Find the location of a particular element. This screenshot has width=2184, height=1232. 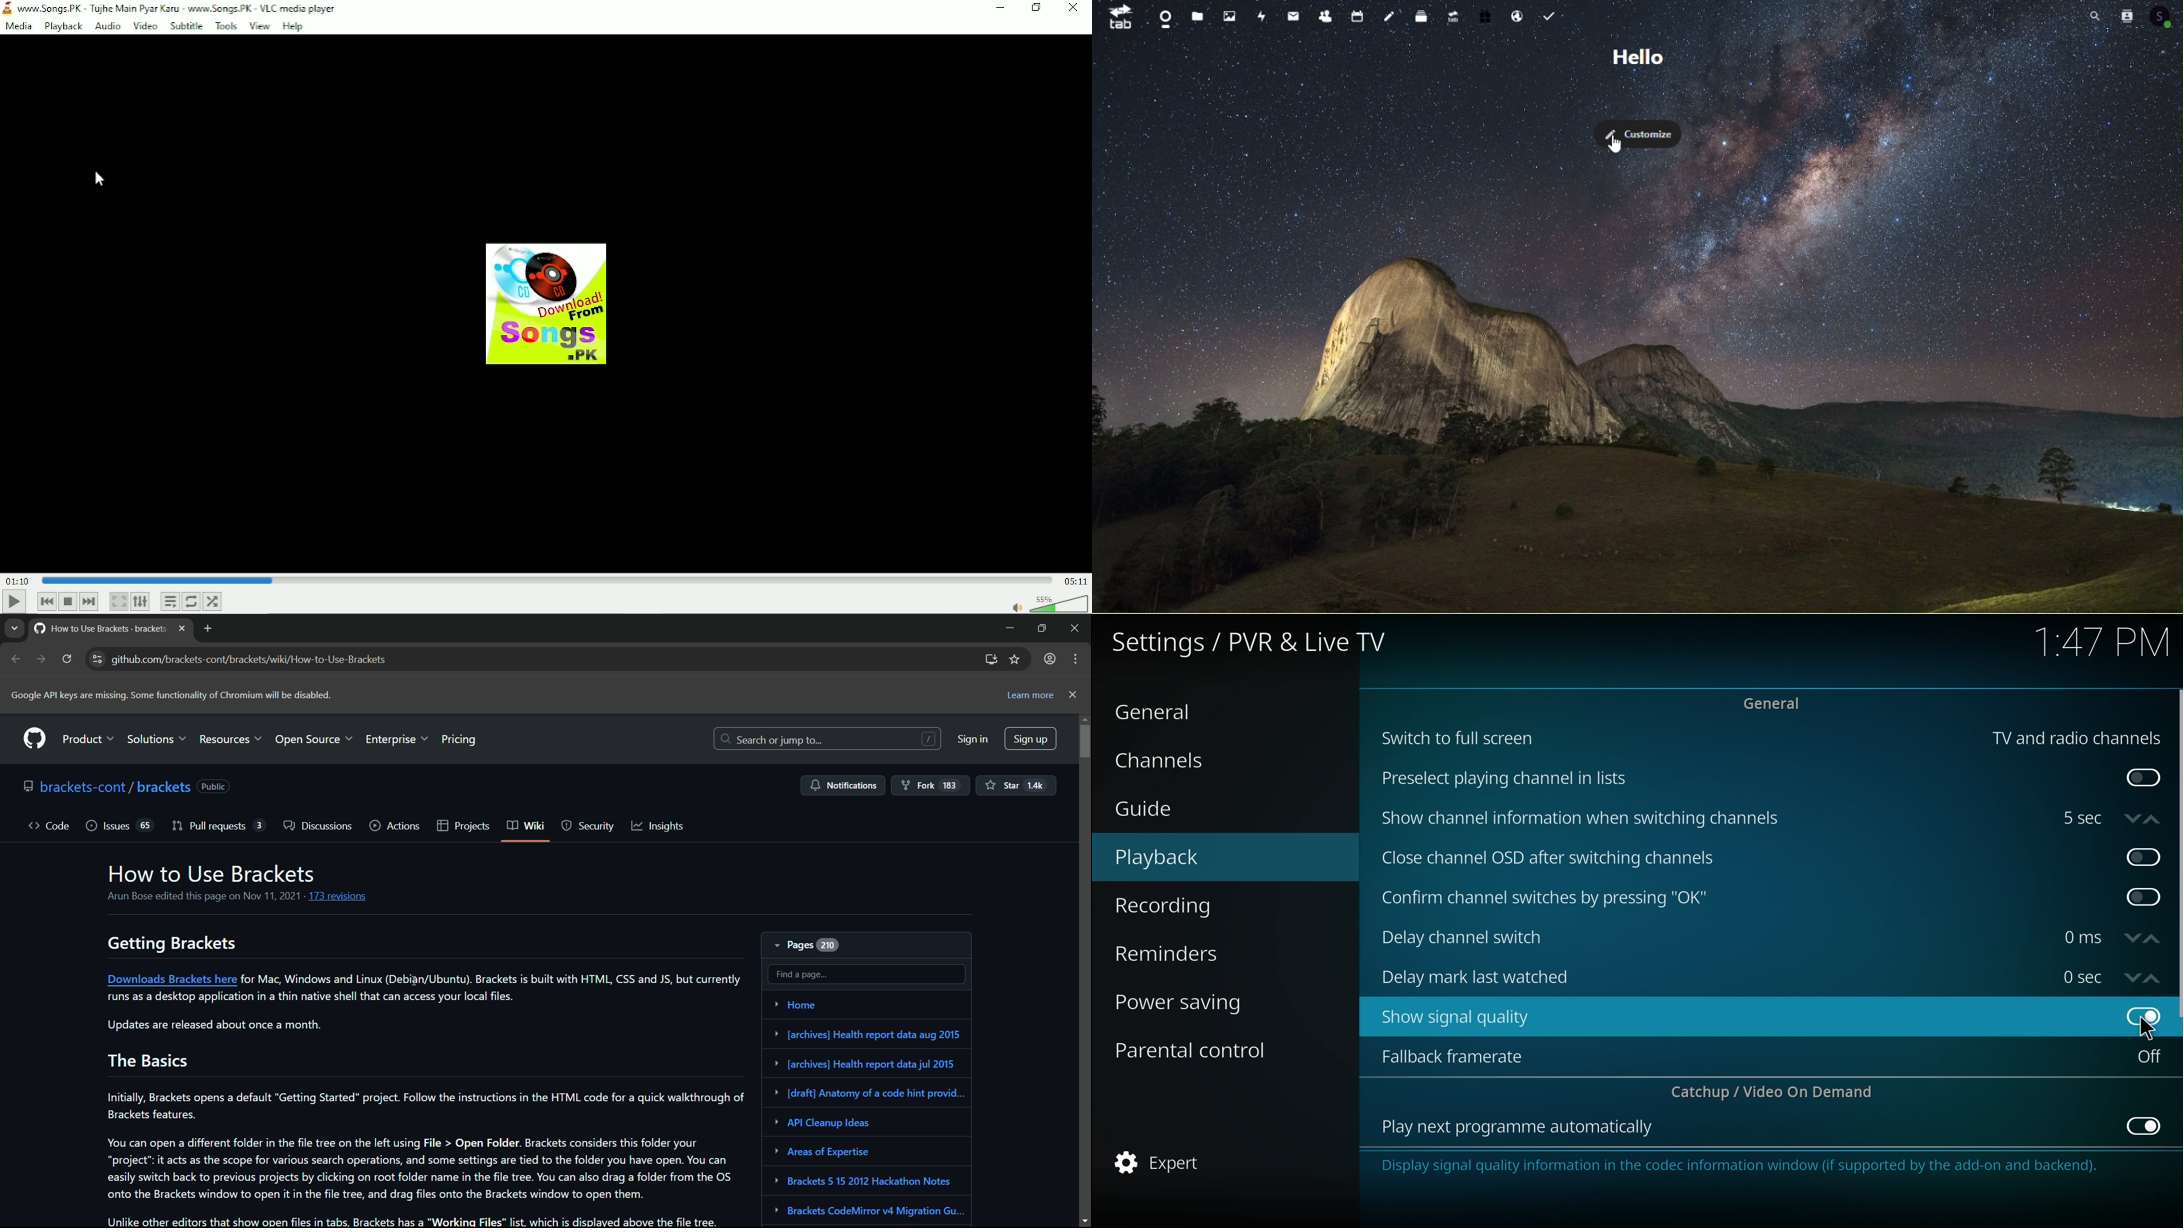

find a page is located at coordinates (867, 974).